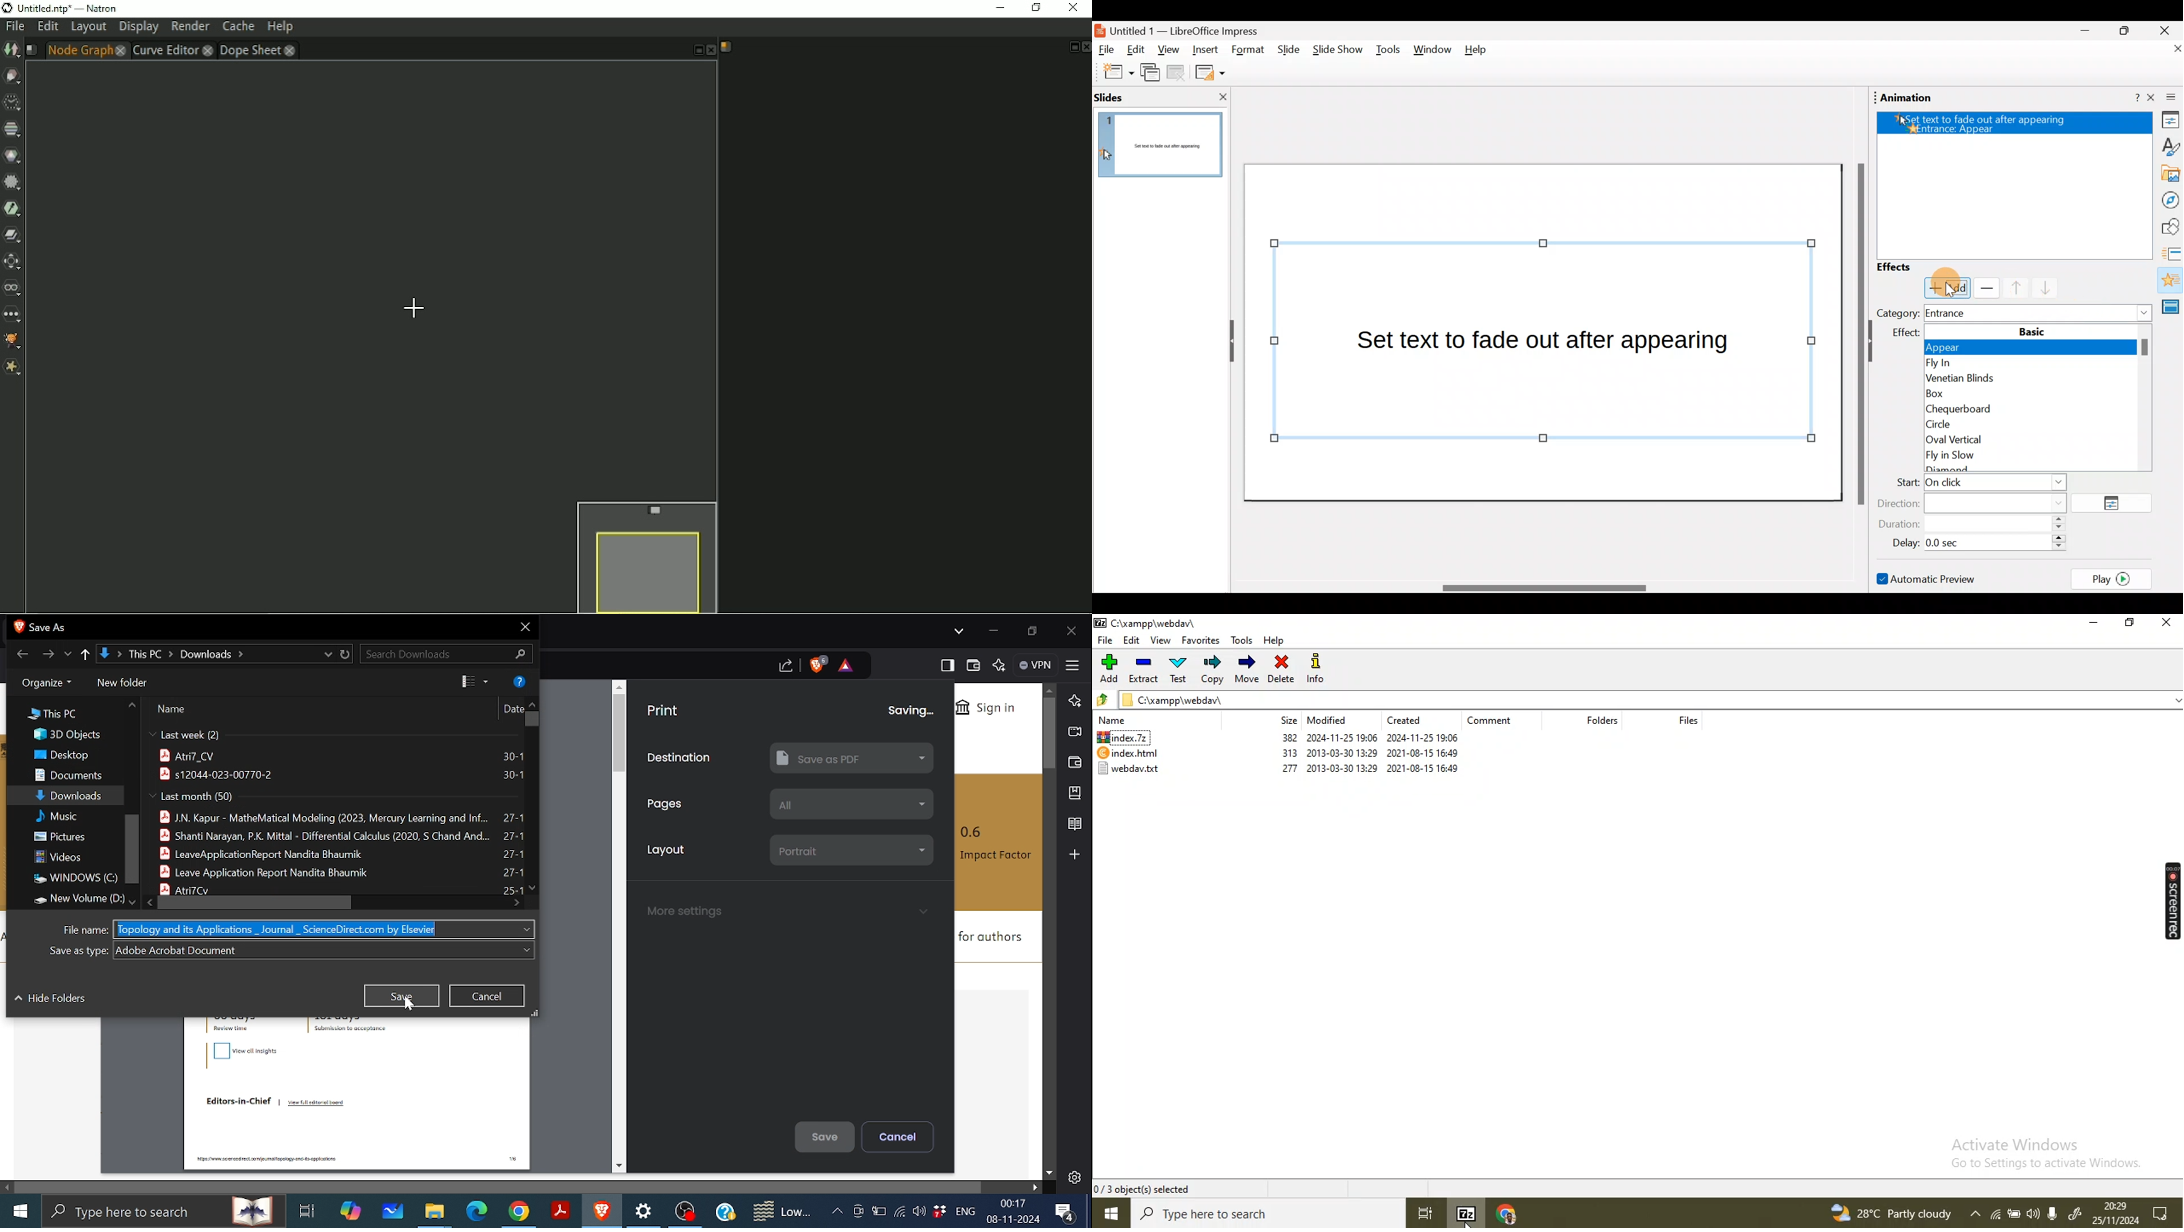 This screenshot has height=1232, width=2184. What do you see at coordinates (59, 856) in the screenshot?
I see `Videos` at bounding box center [59, 856].